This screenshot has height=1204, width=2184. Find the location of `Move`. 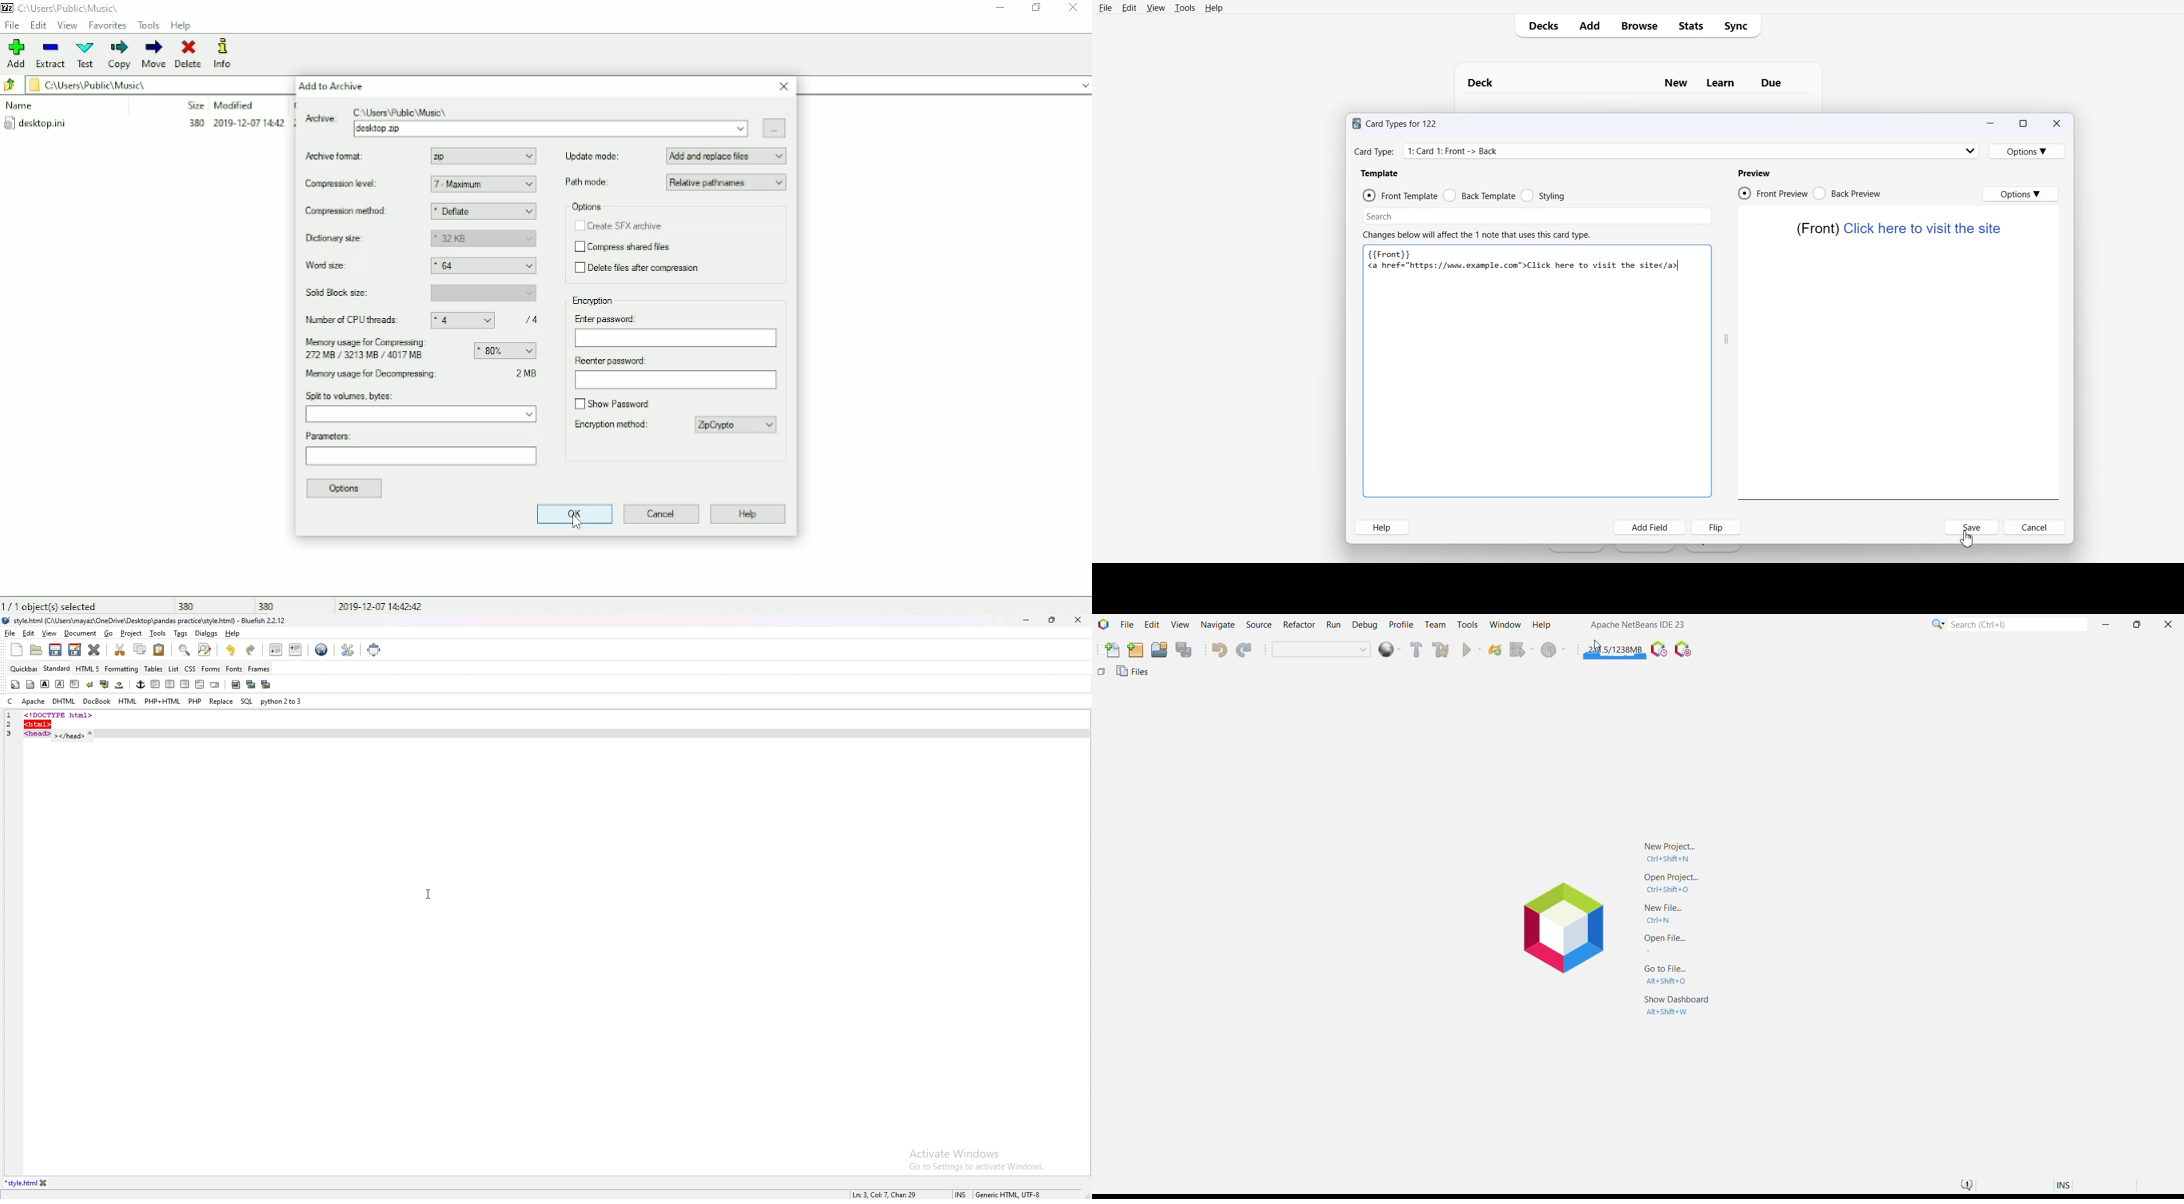

Move is located at coordinates (154, 54).